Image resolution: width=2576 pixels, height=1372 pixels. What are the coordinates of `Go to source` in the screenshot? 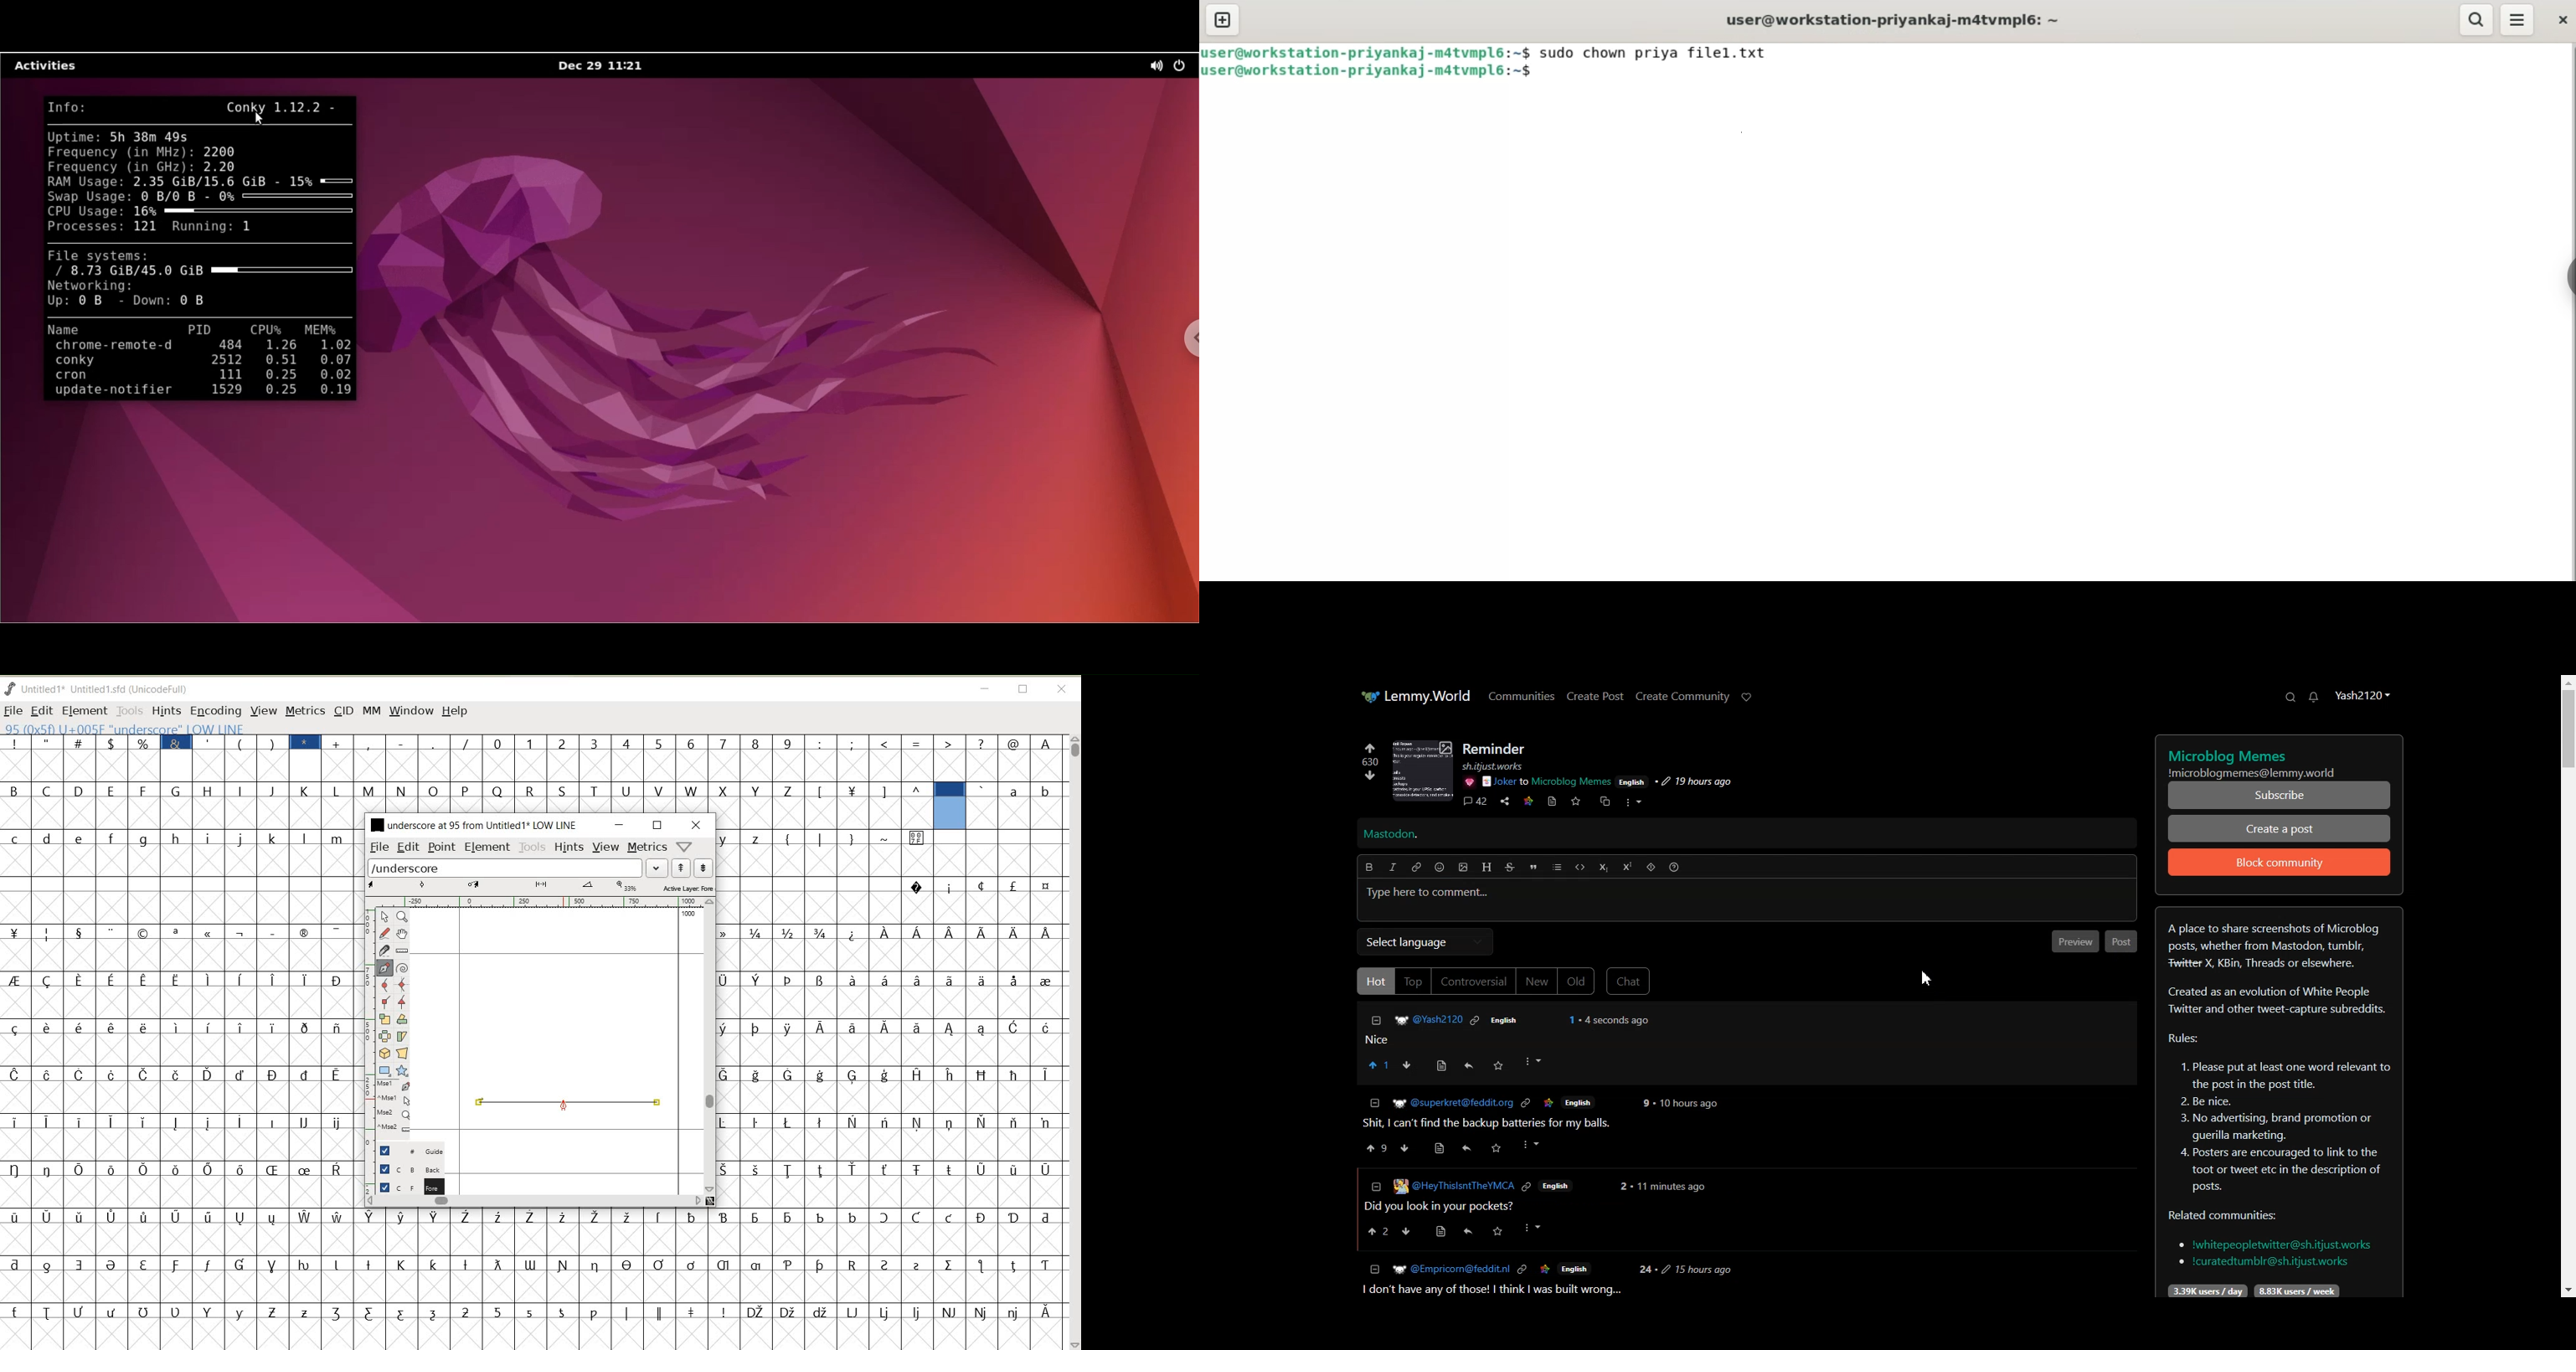 It's located at (1553, 801).